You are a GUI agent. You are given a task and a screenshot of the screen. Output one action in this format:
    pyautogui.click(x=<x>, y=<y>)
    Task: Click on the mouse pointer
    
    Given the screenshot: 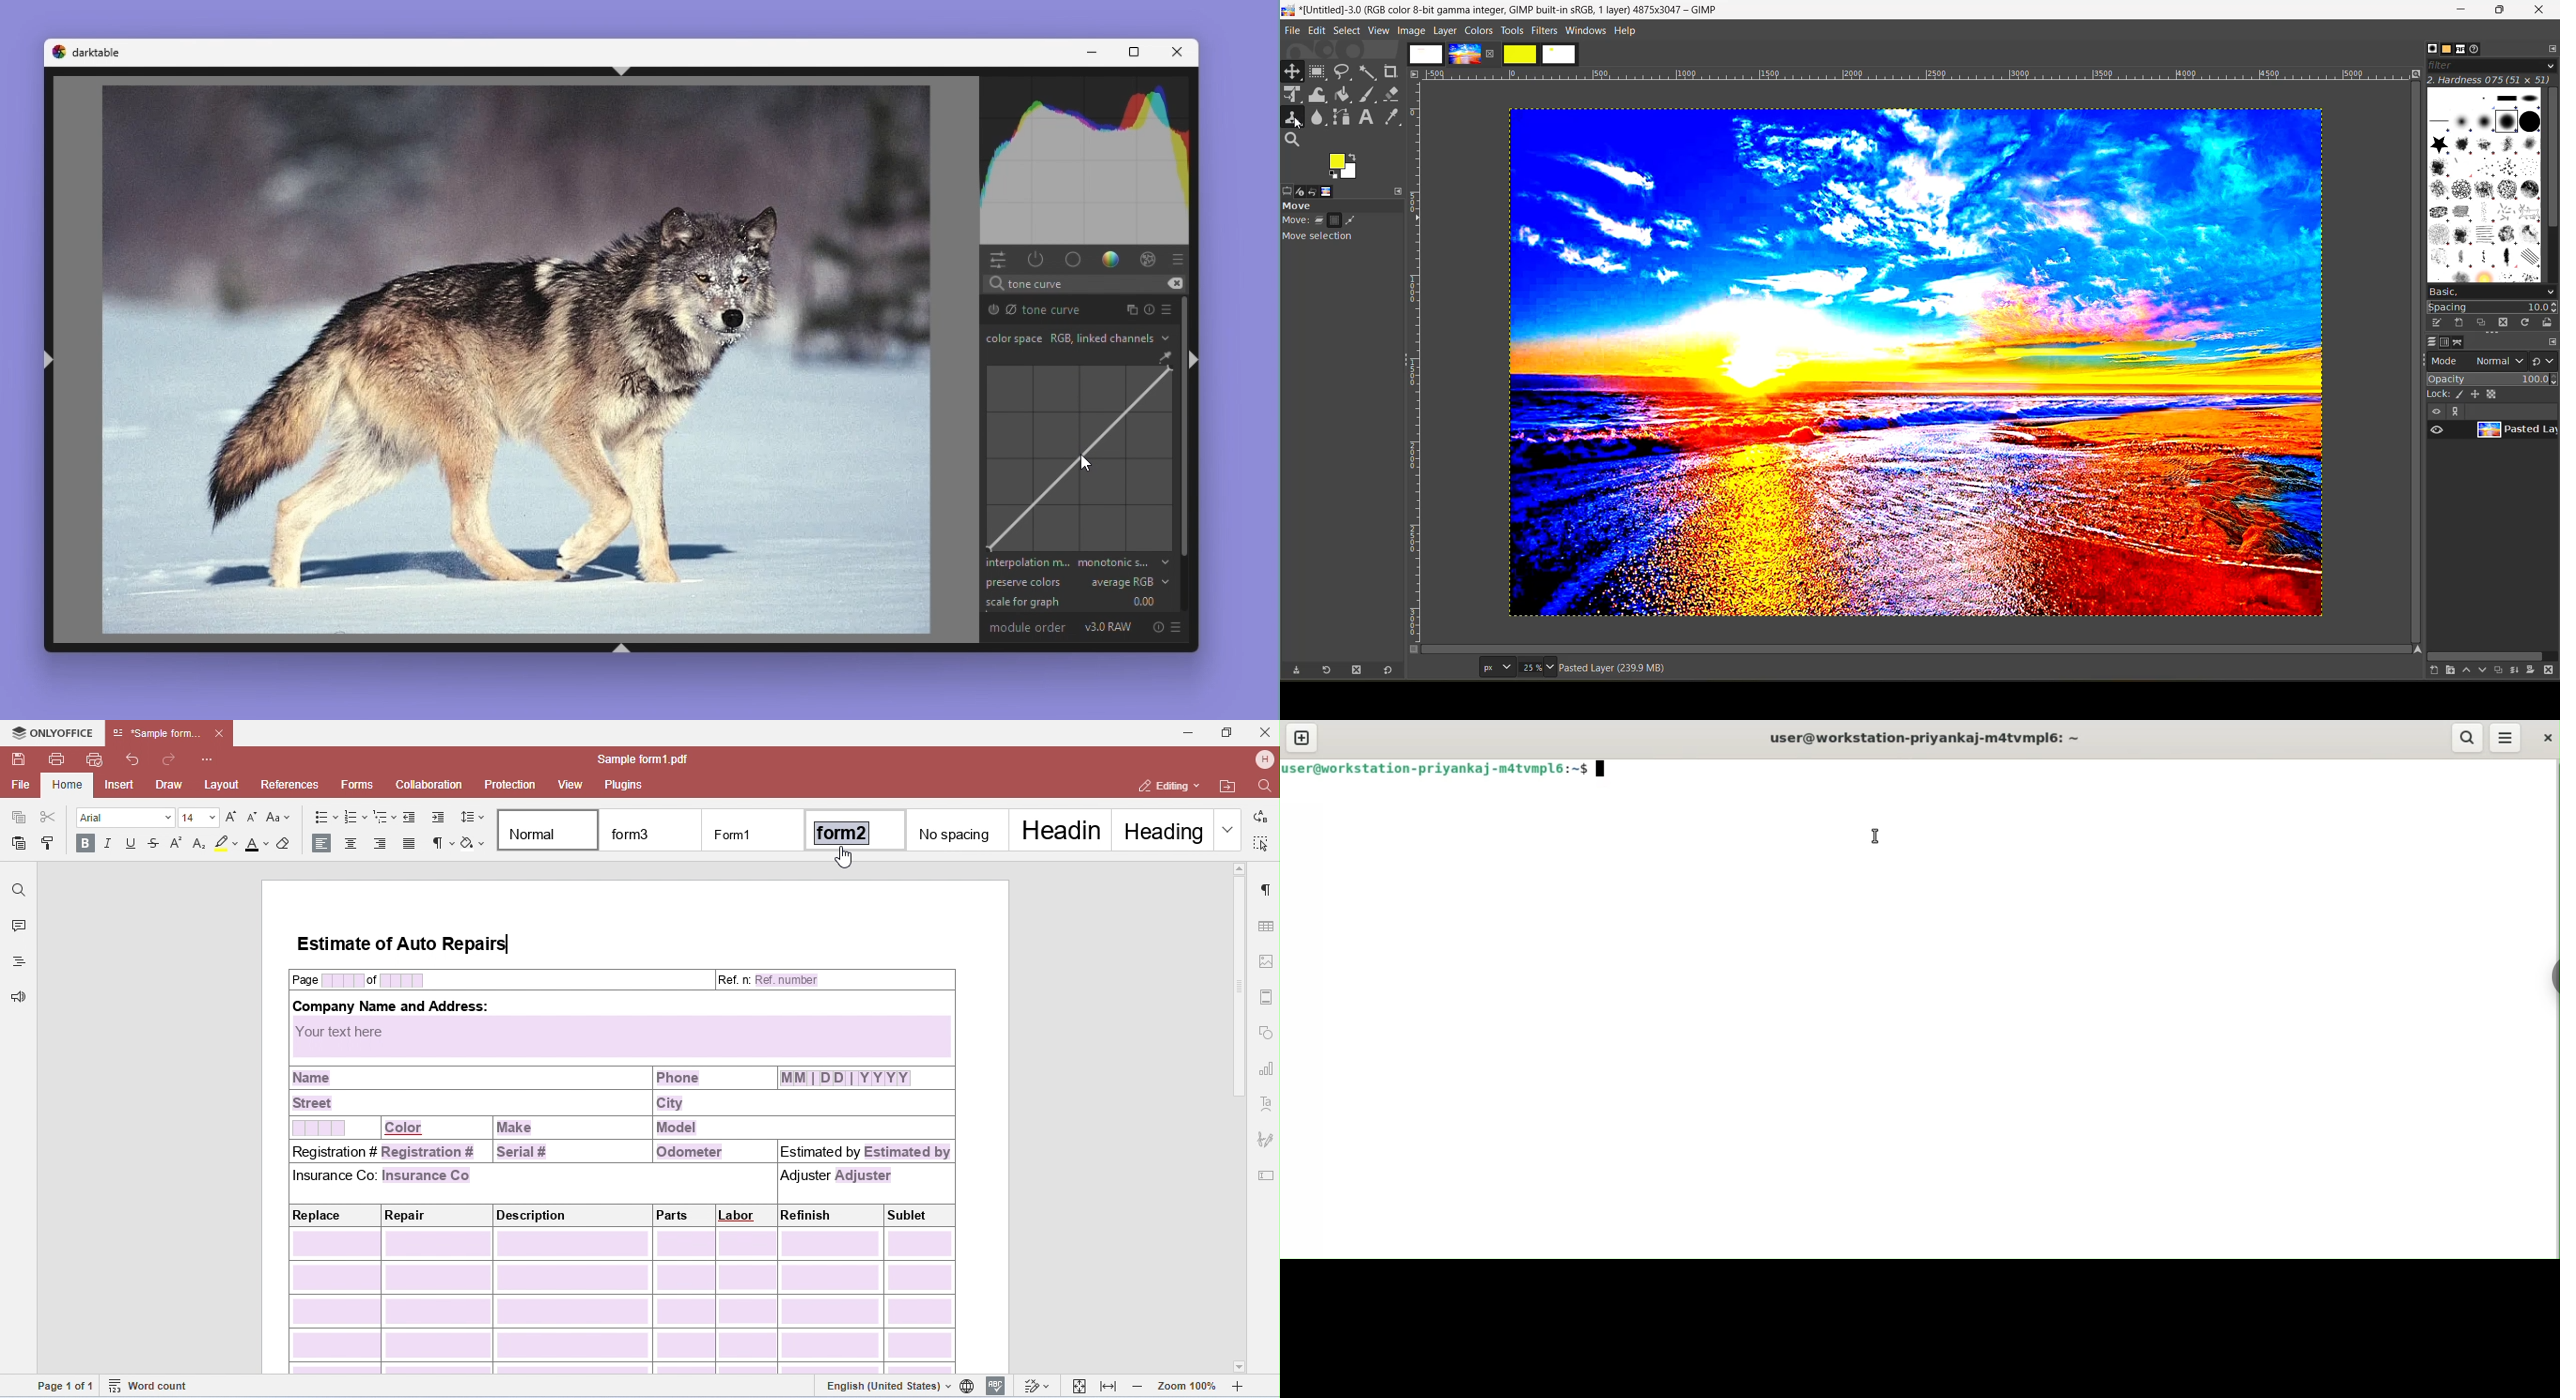 What is the action you would take?
    pyautogui.click(x=1874, y=835)
    